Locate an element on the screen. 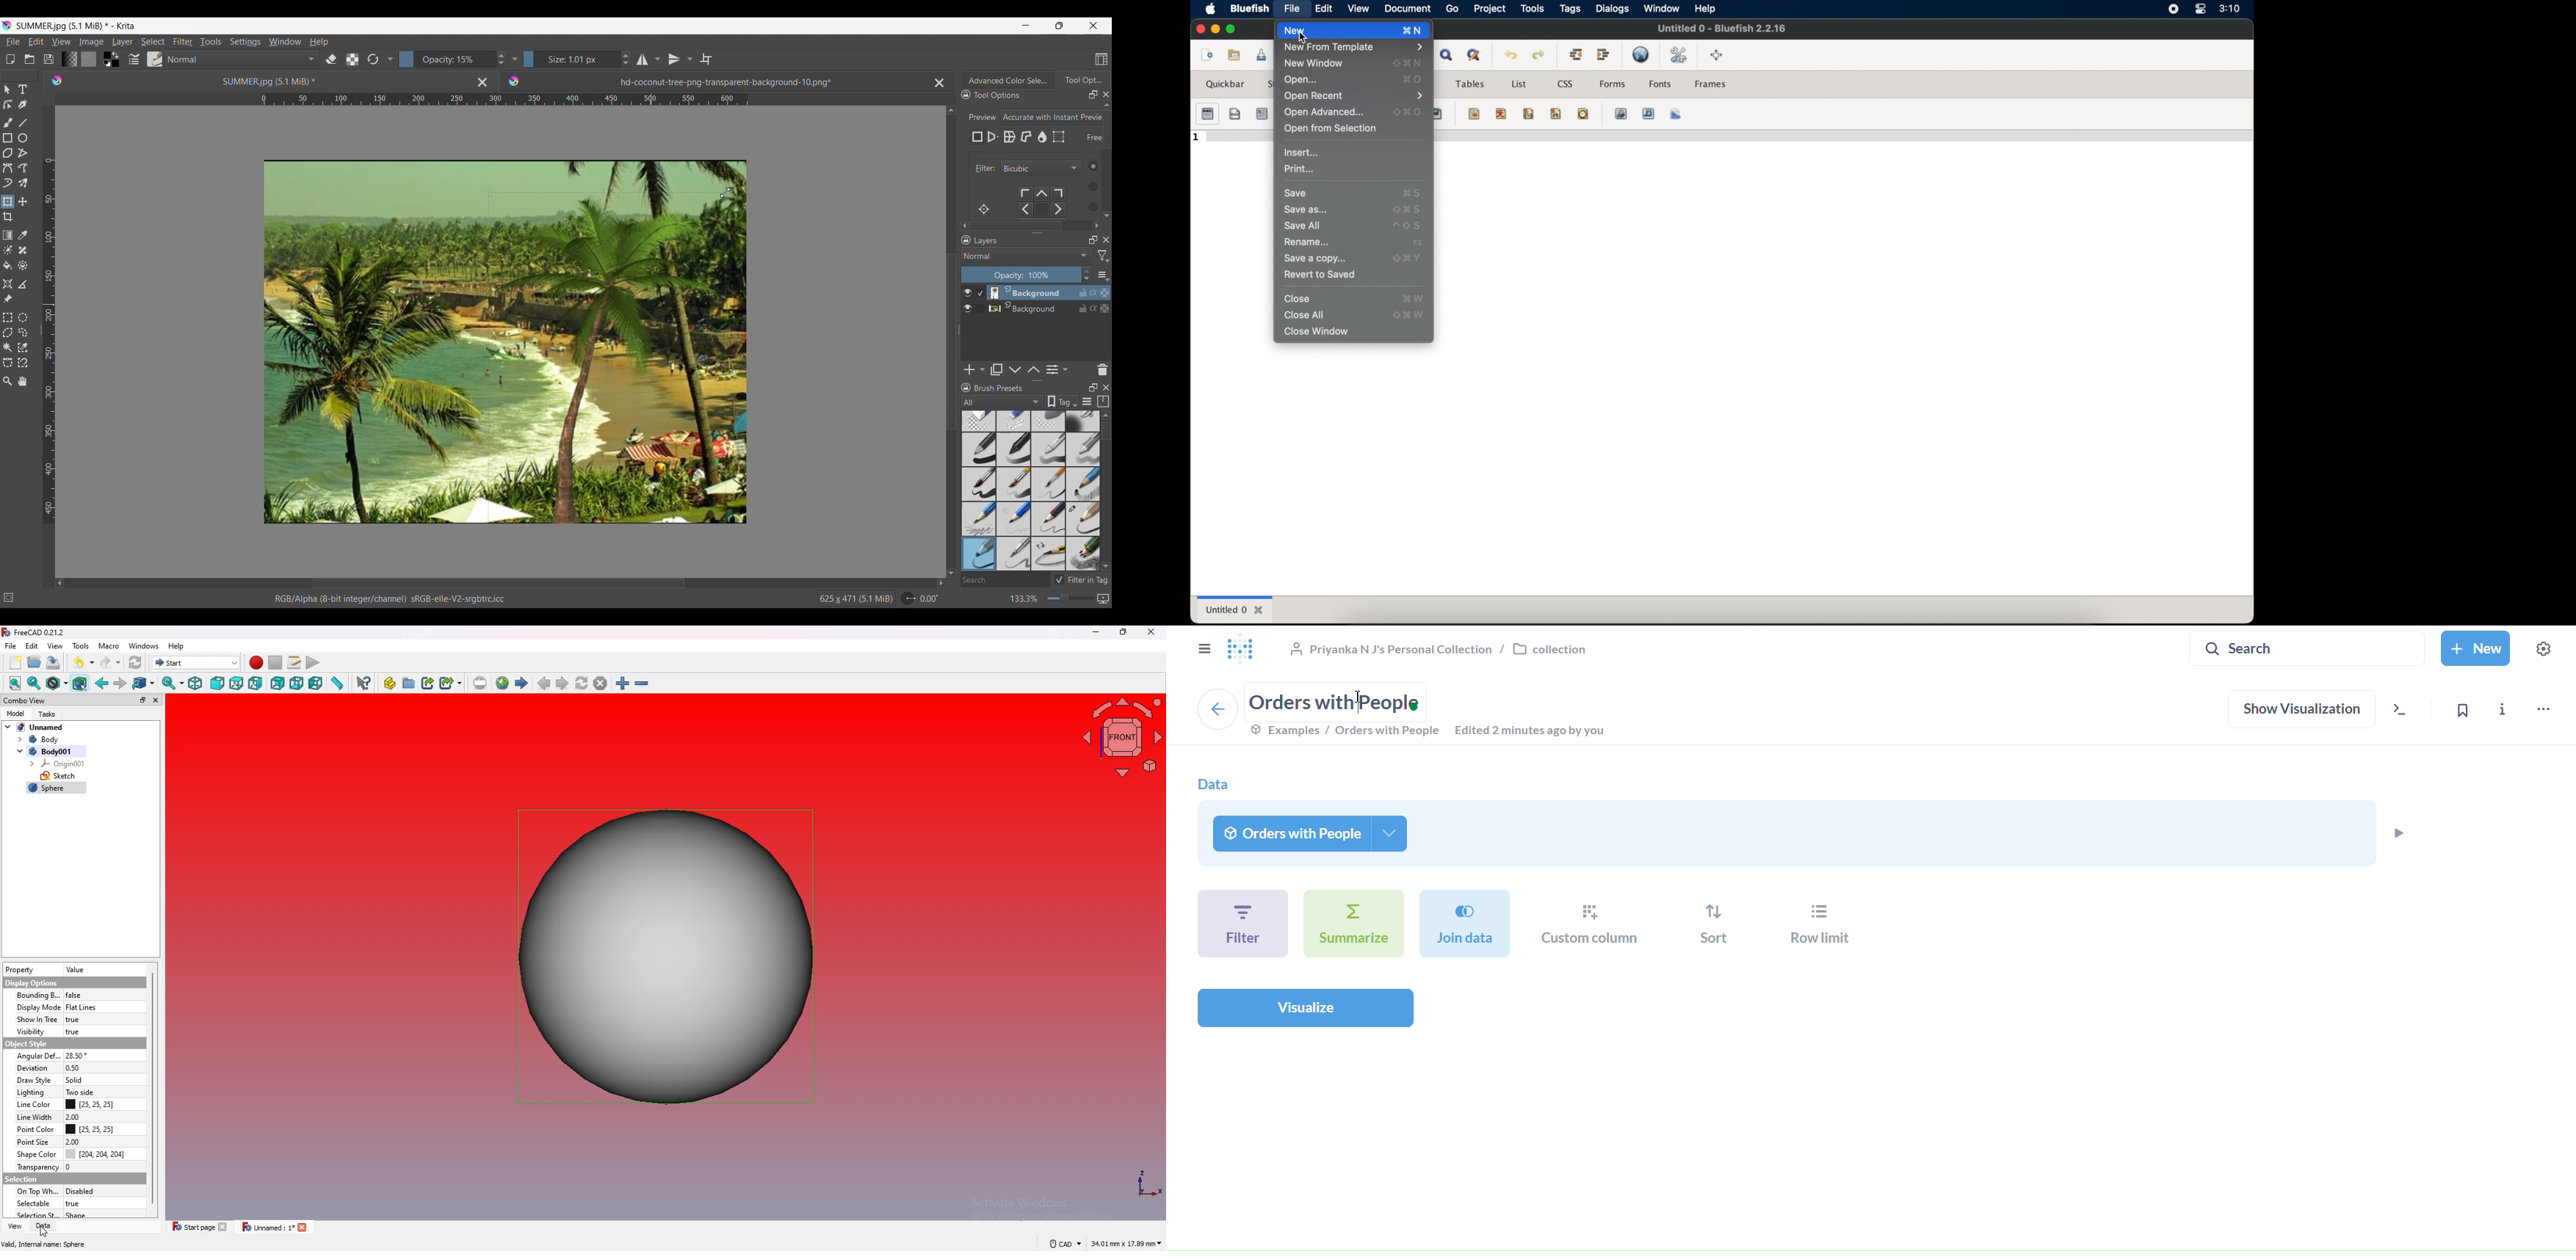 The image size is (2576, 1260). Float docker is located at coordinates (1094, 95).